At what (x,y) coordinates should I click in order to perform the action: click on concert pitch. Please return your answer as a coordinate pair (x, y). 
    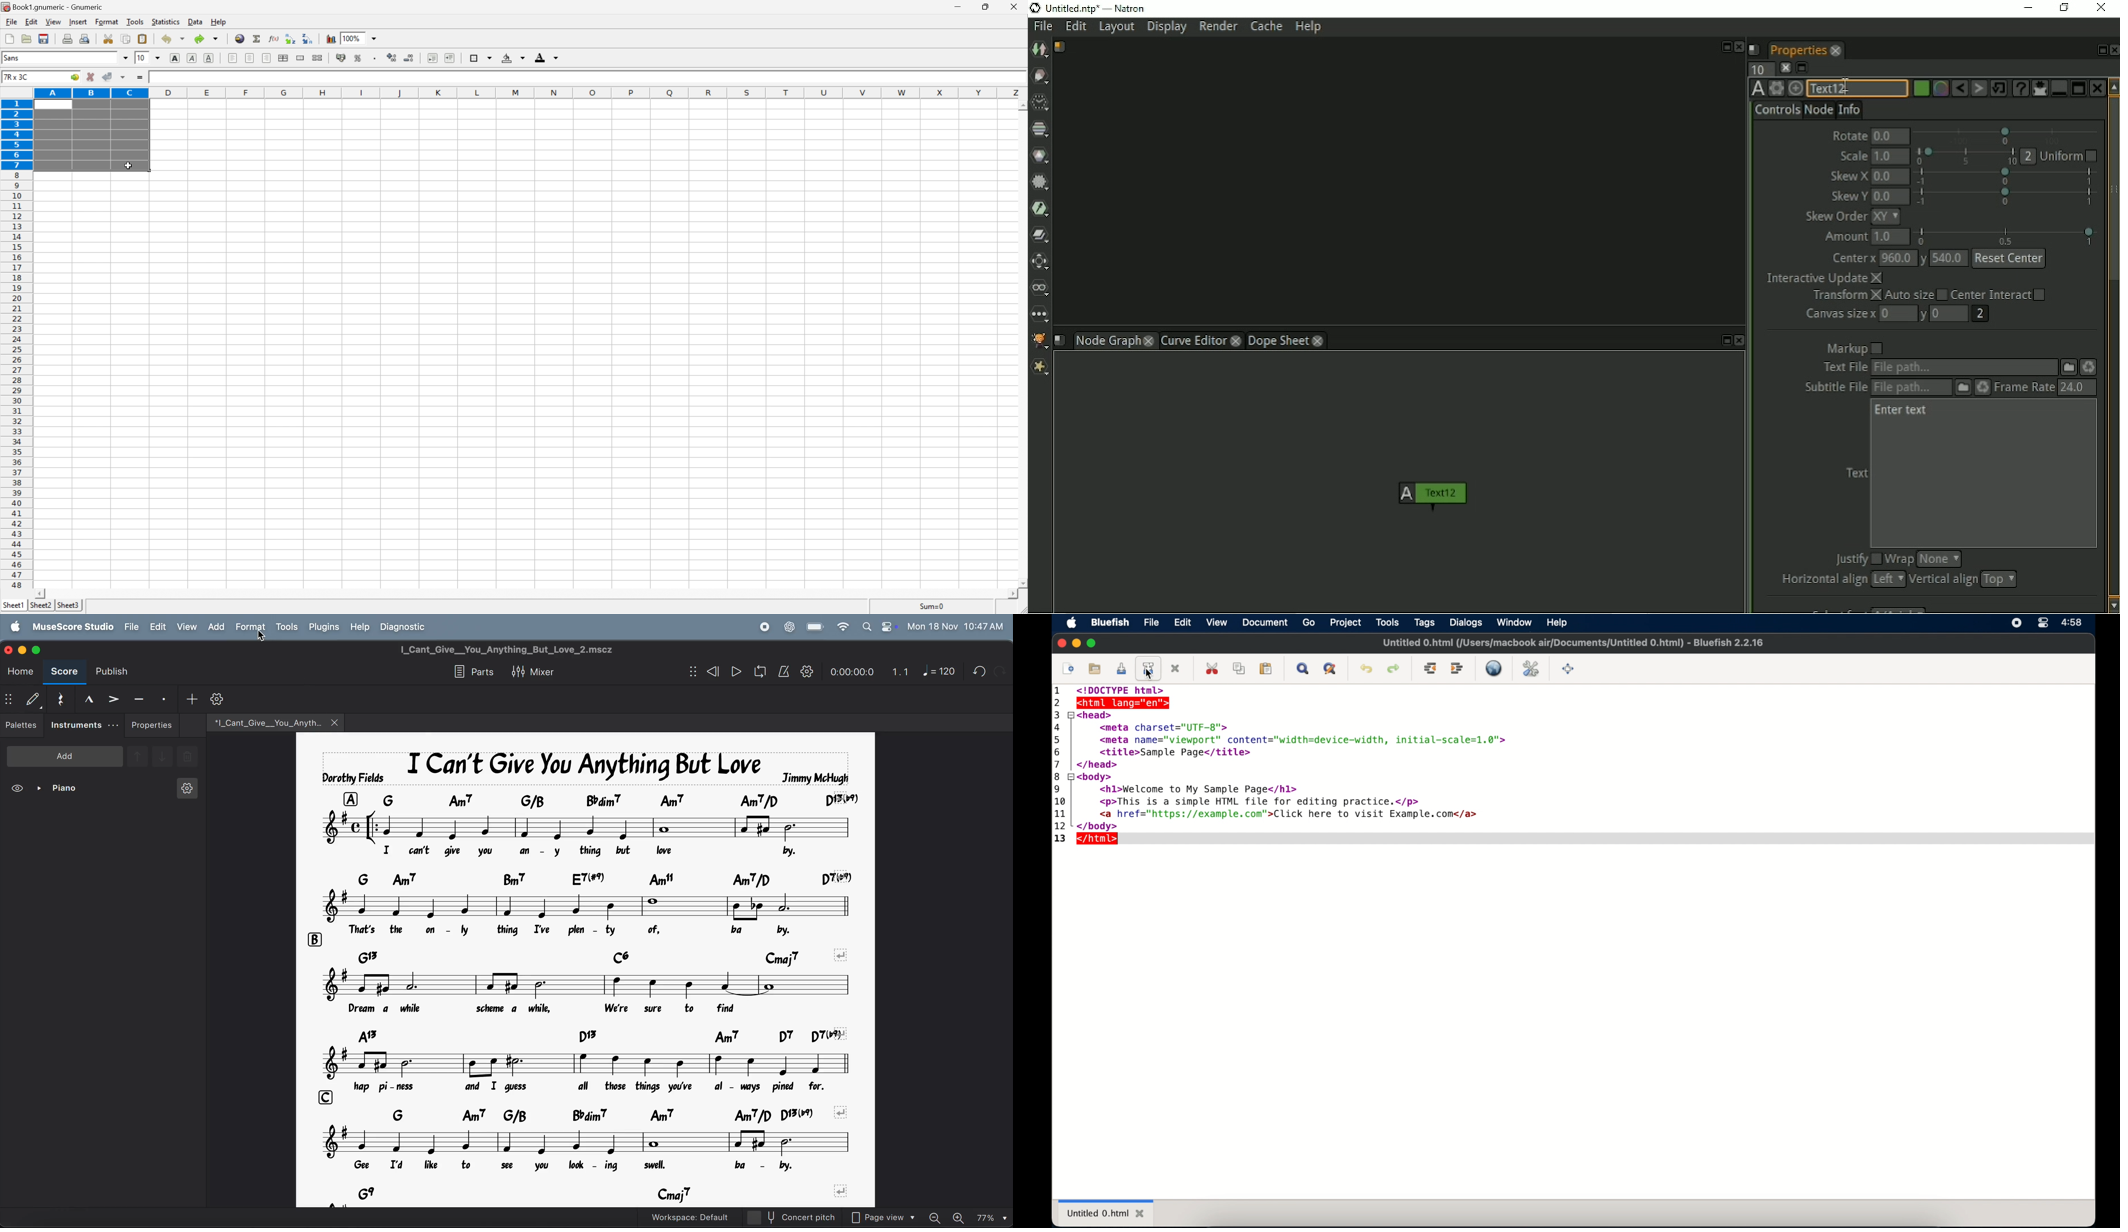
    Looking at the image, I should click on (808, 1218).